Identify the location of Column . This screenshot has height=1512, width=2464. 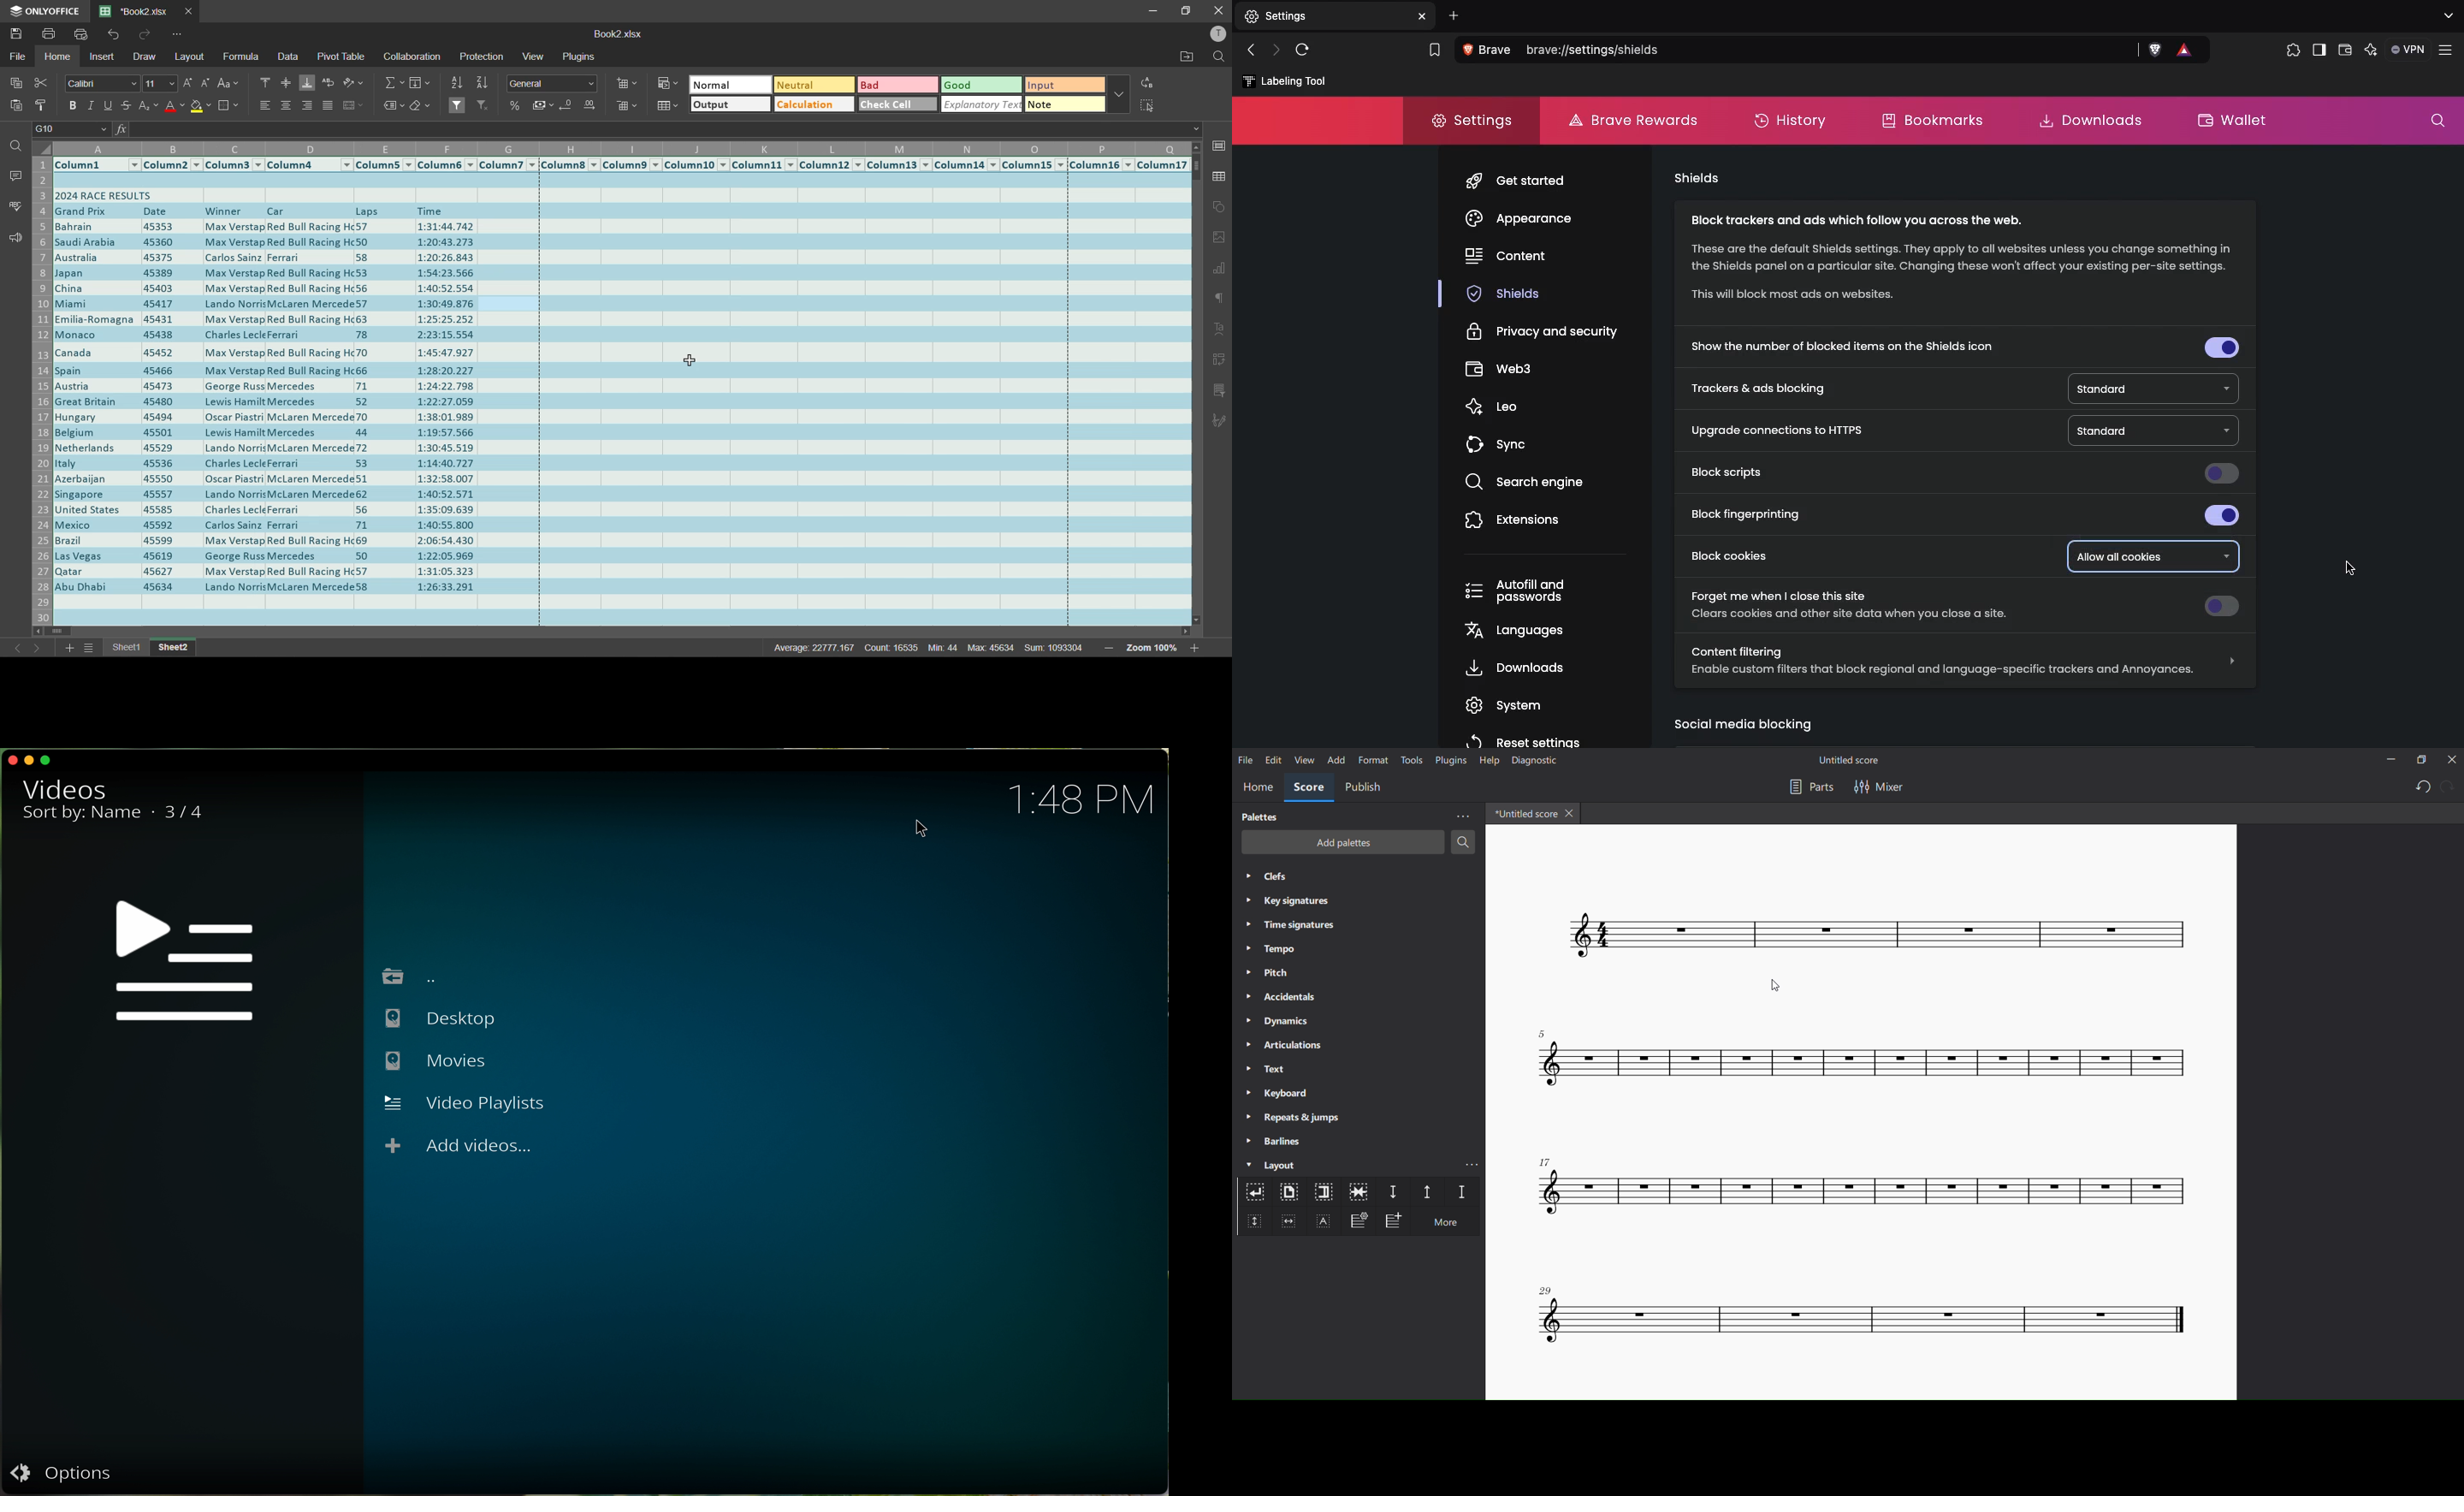
(899, 166).